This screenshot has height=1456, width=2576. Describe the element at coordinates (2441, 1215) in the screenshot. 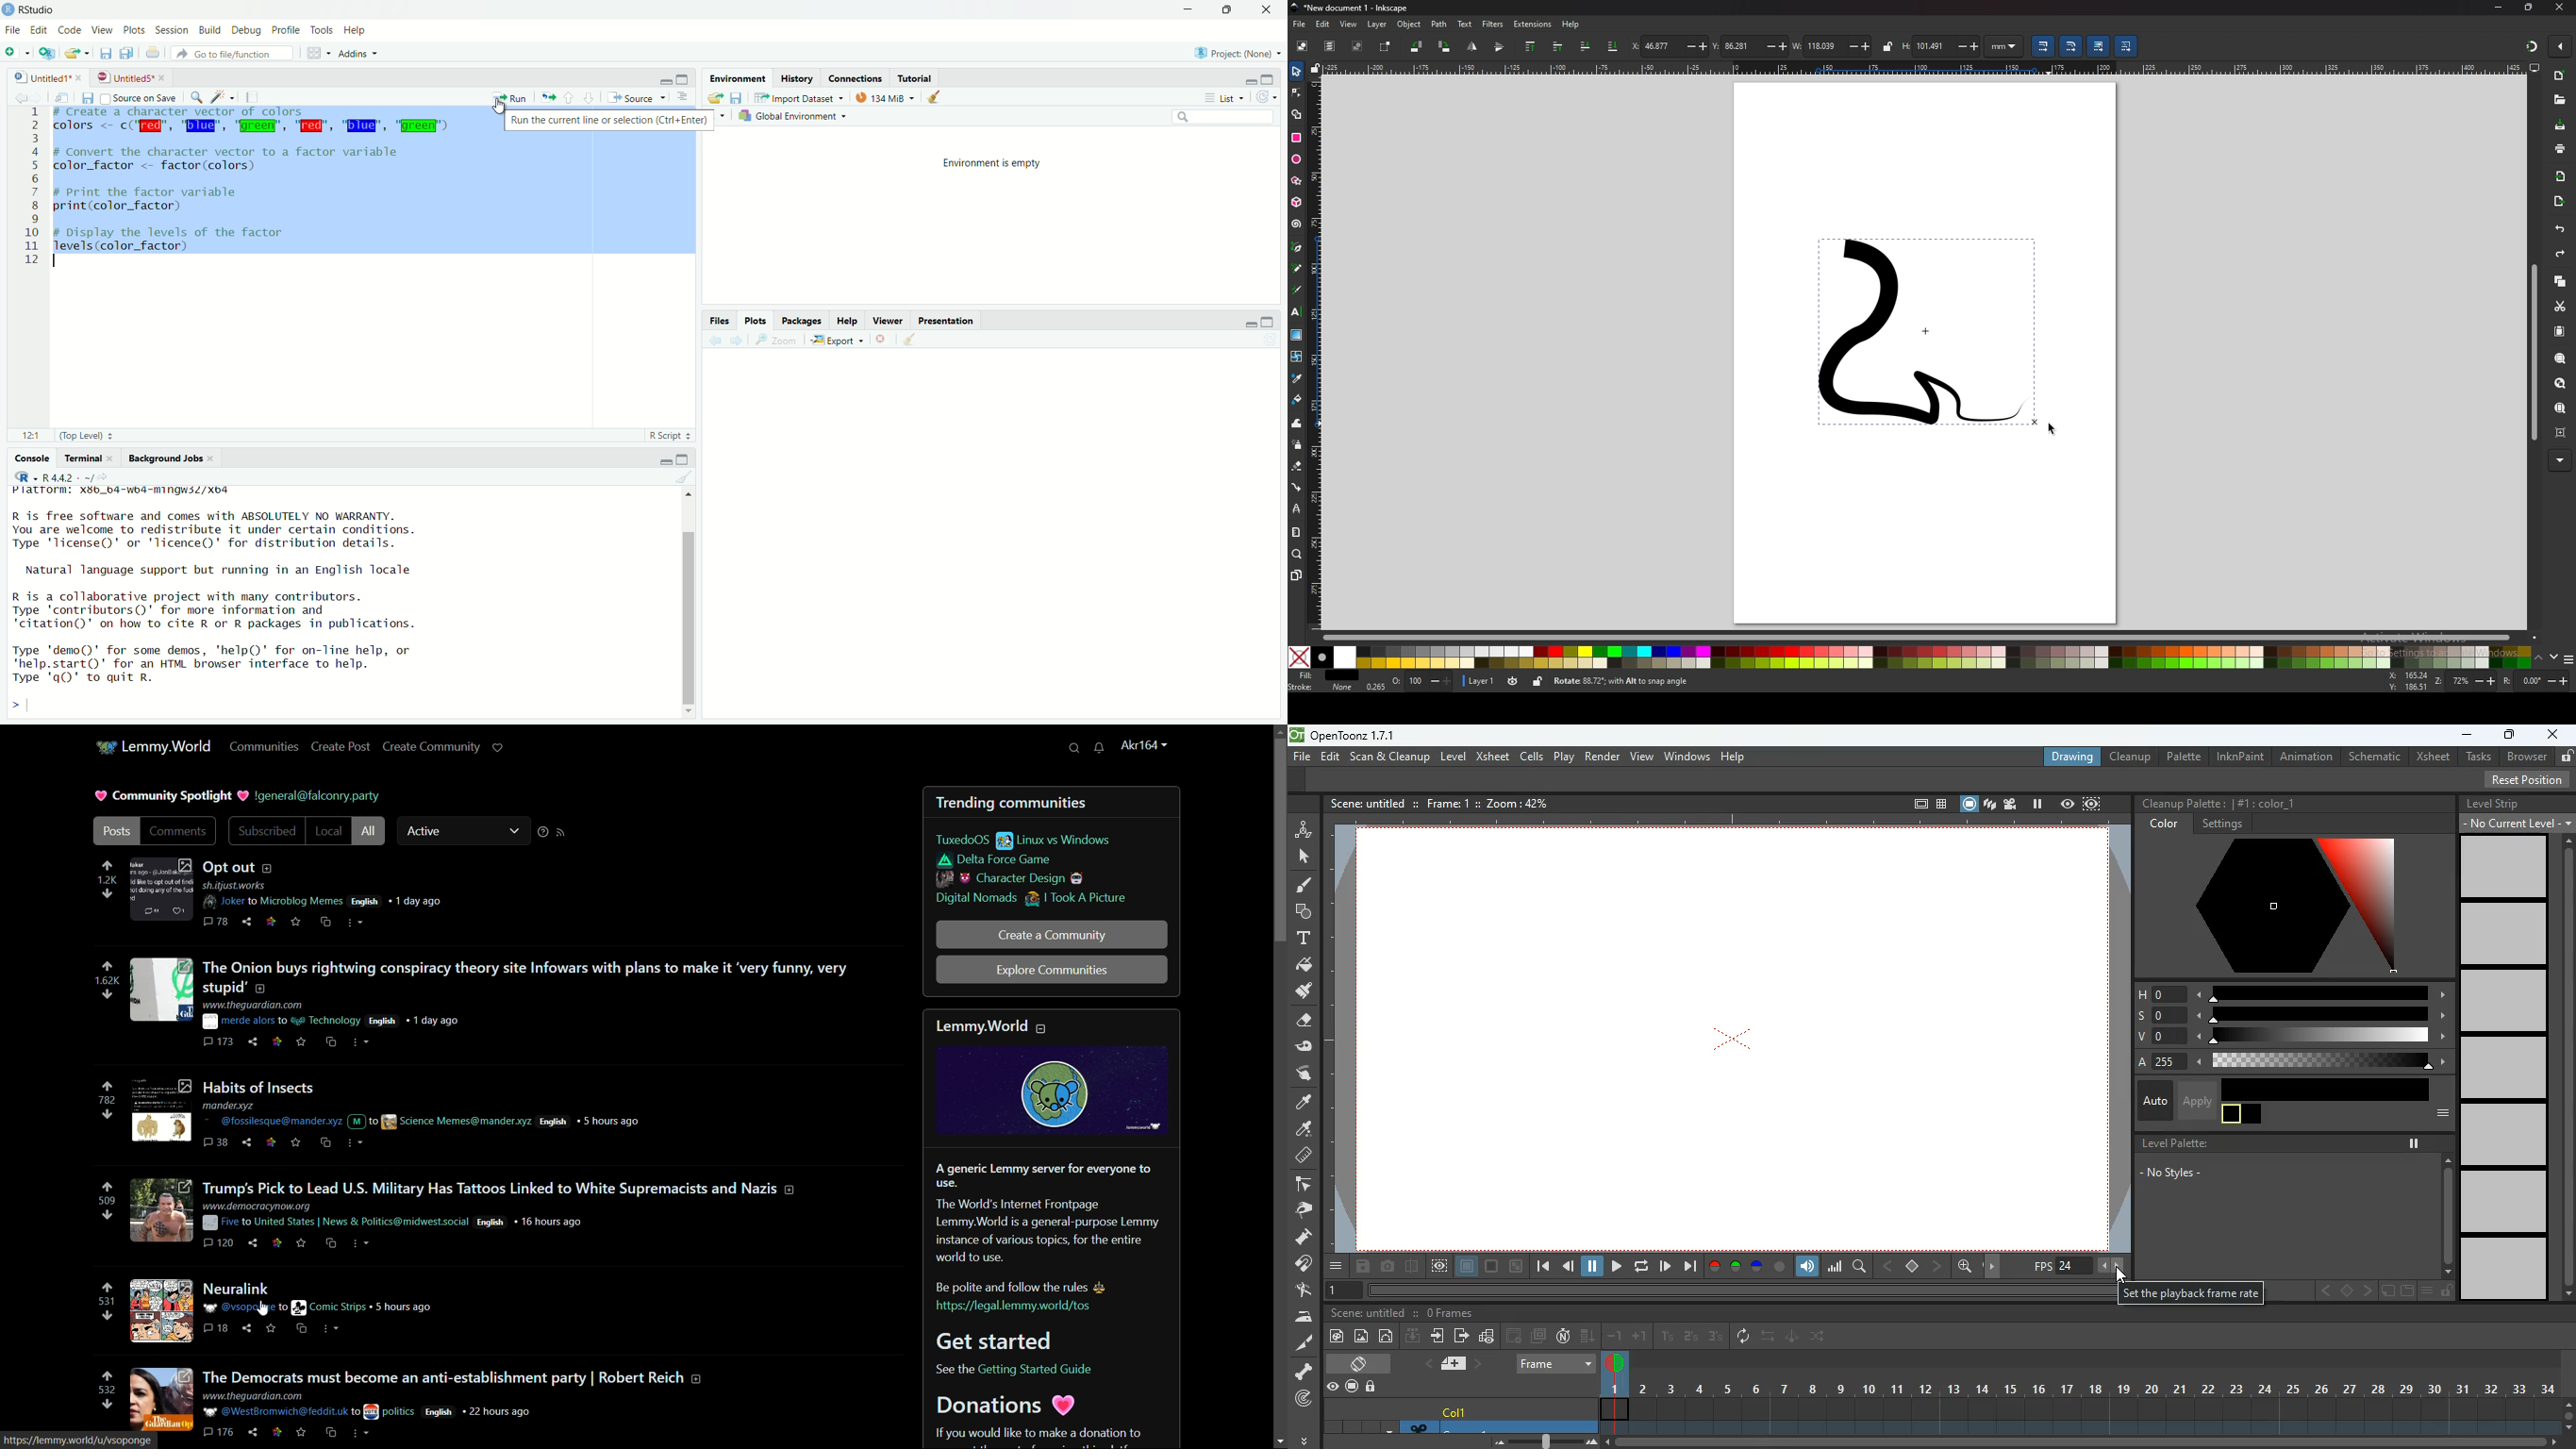

I see `scroll bar` at that location.